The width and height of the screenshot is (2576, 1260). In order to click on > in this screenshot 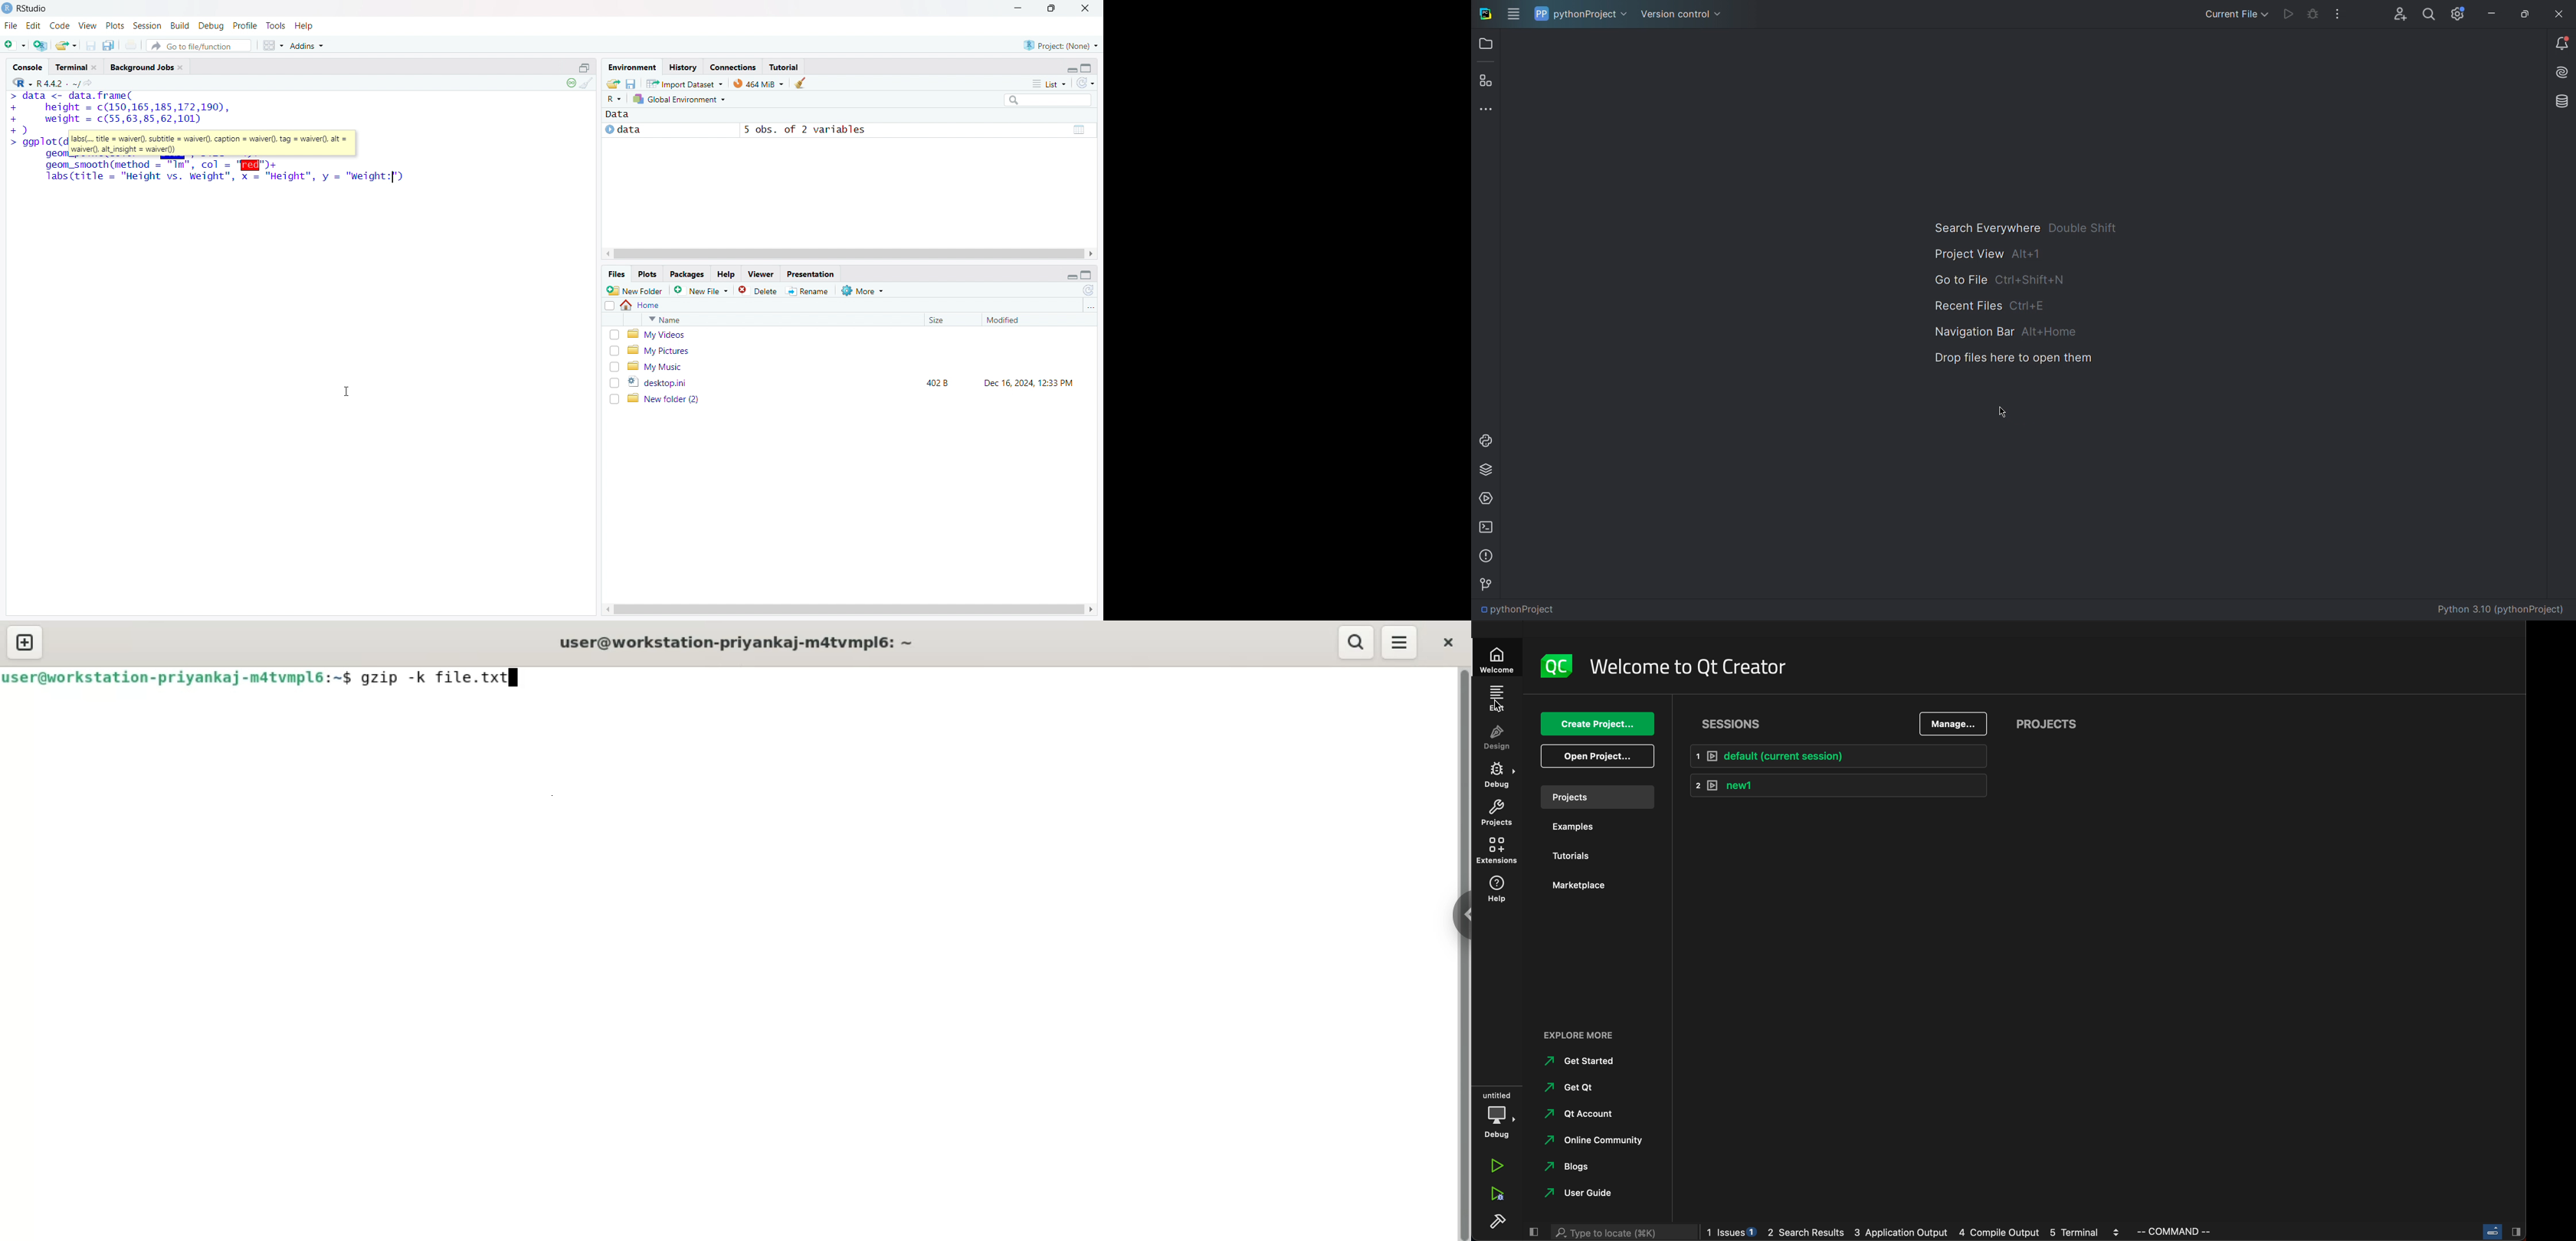, I will do `click(17, 144)`.